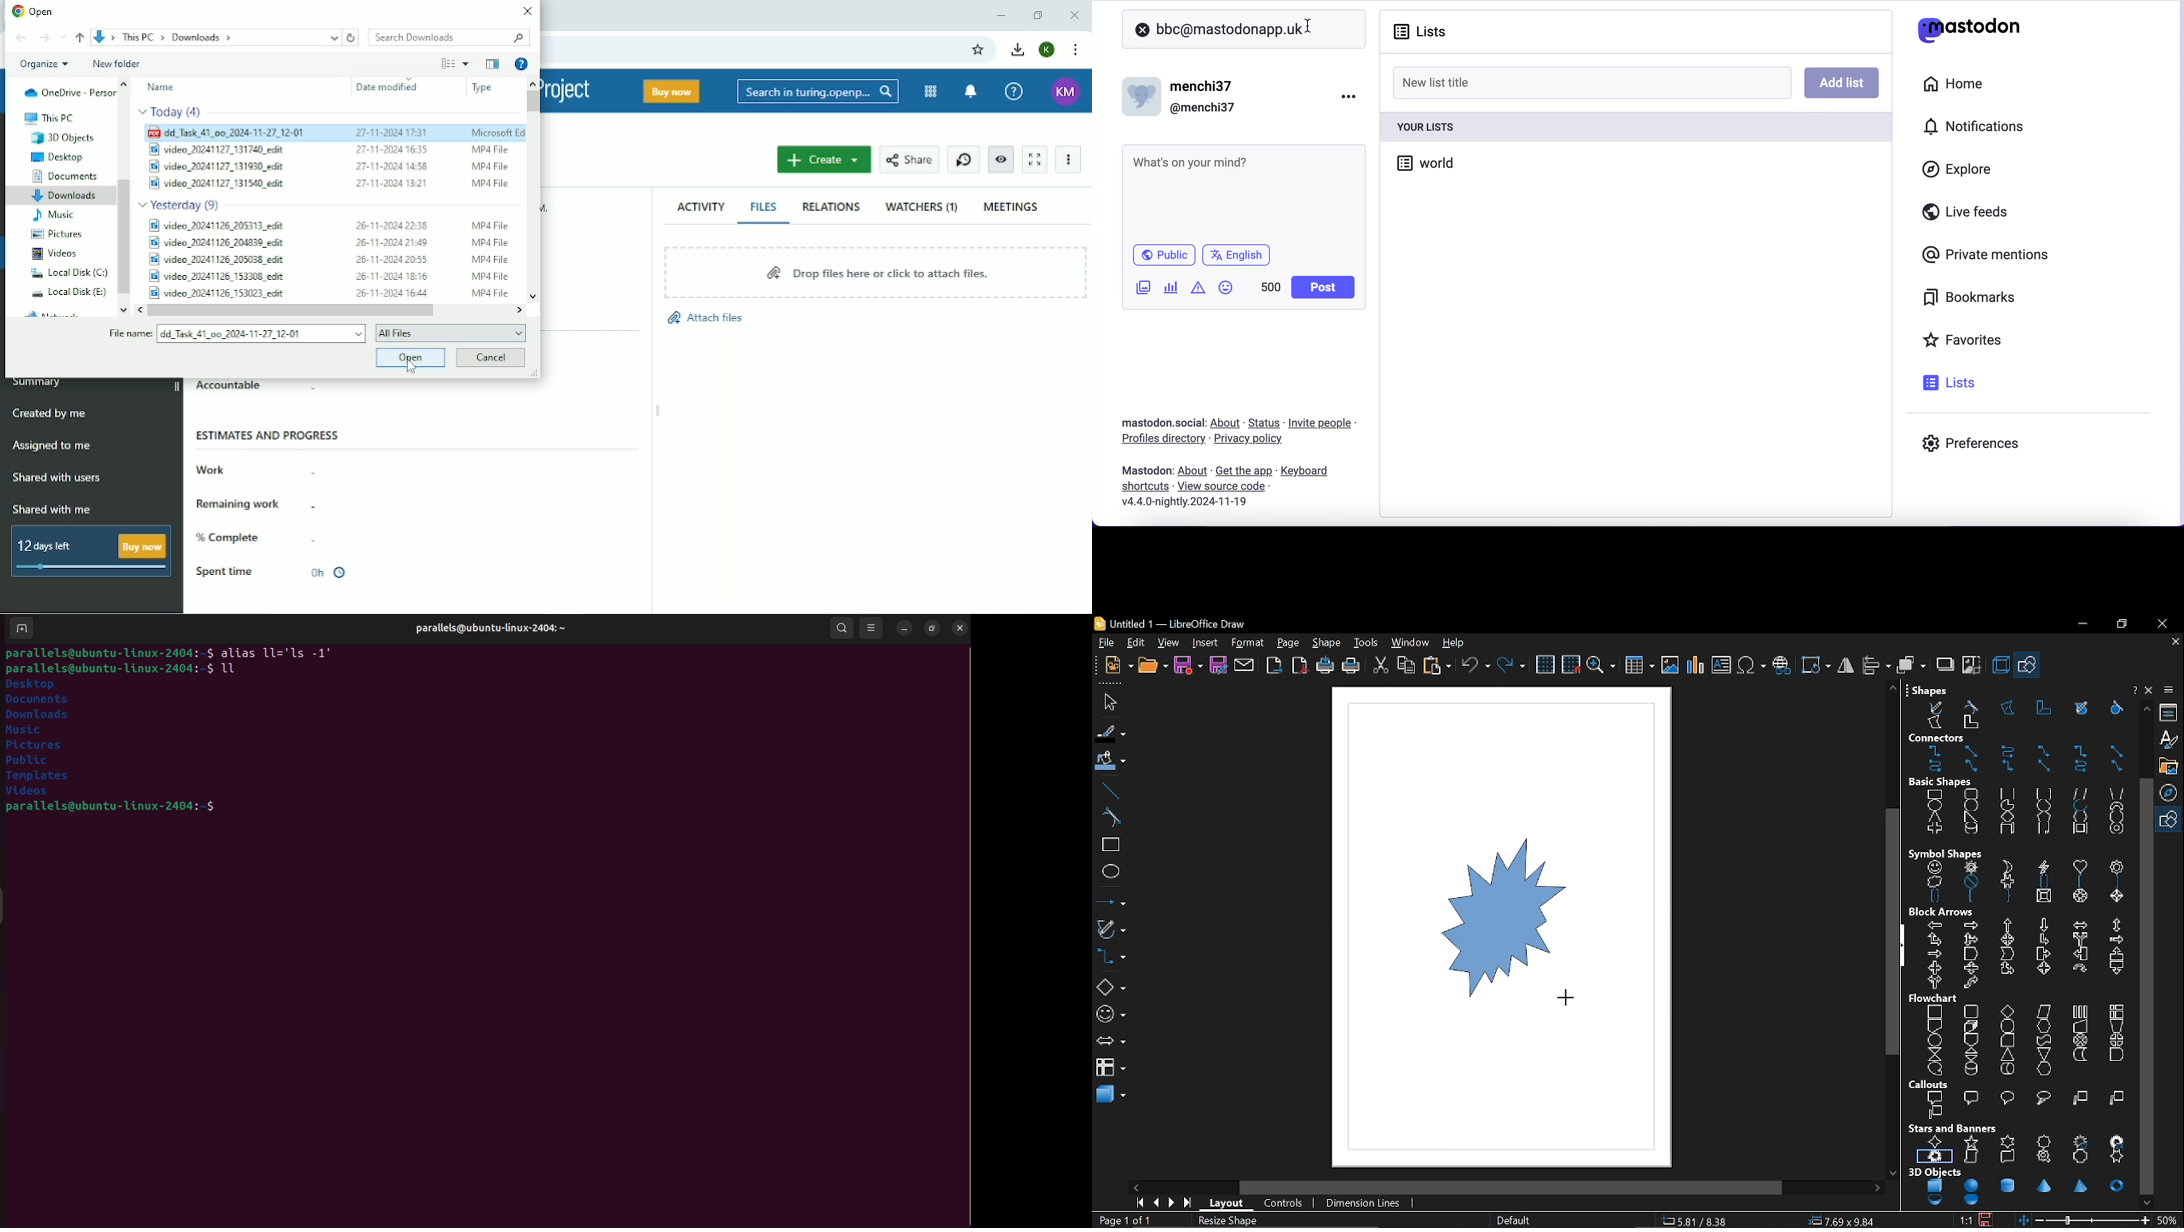 This screenshot has height=1232, width=2184. I want to click on Remaining work, so click(242, 503).